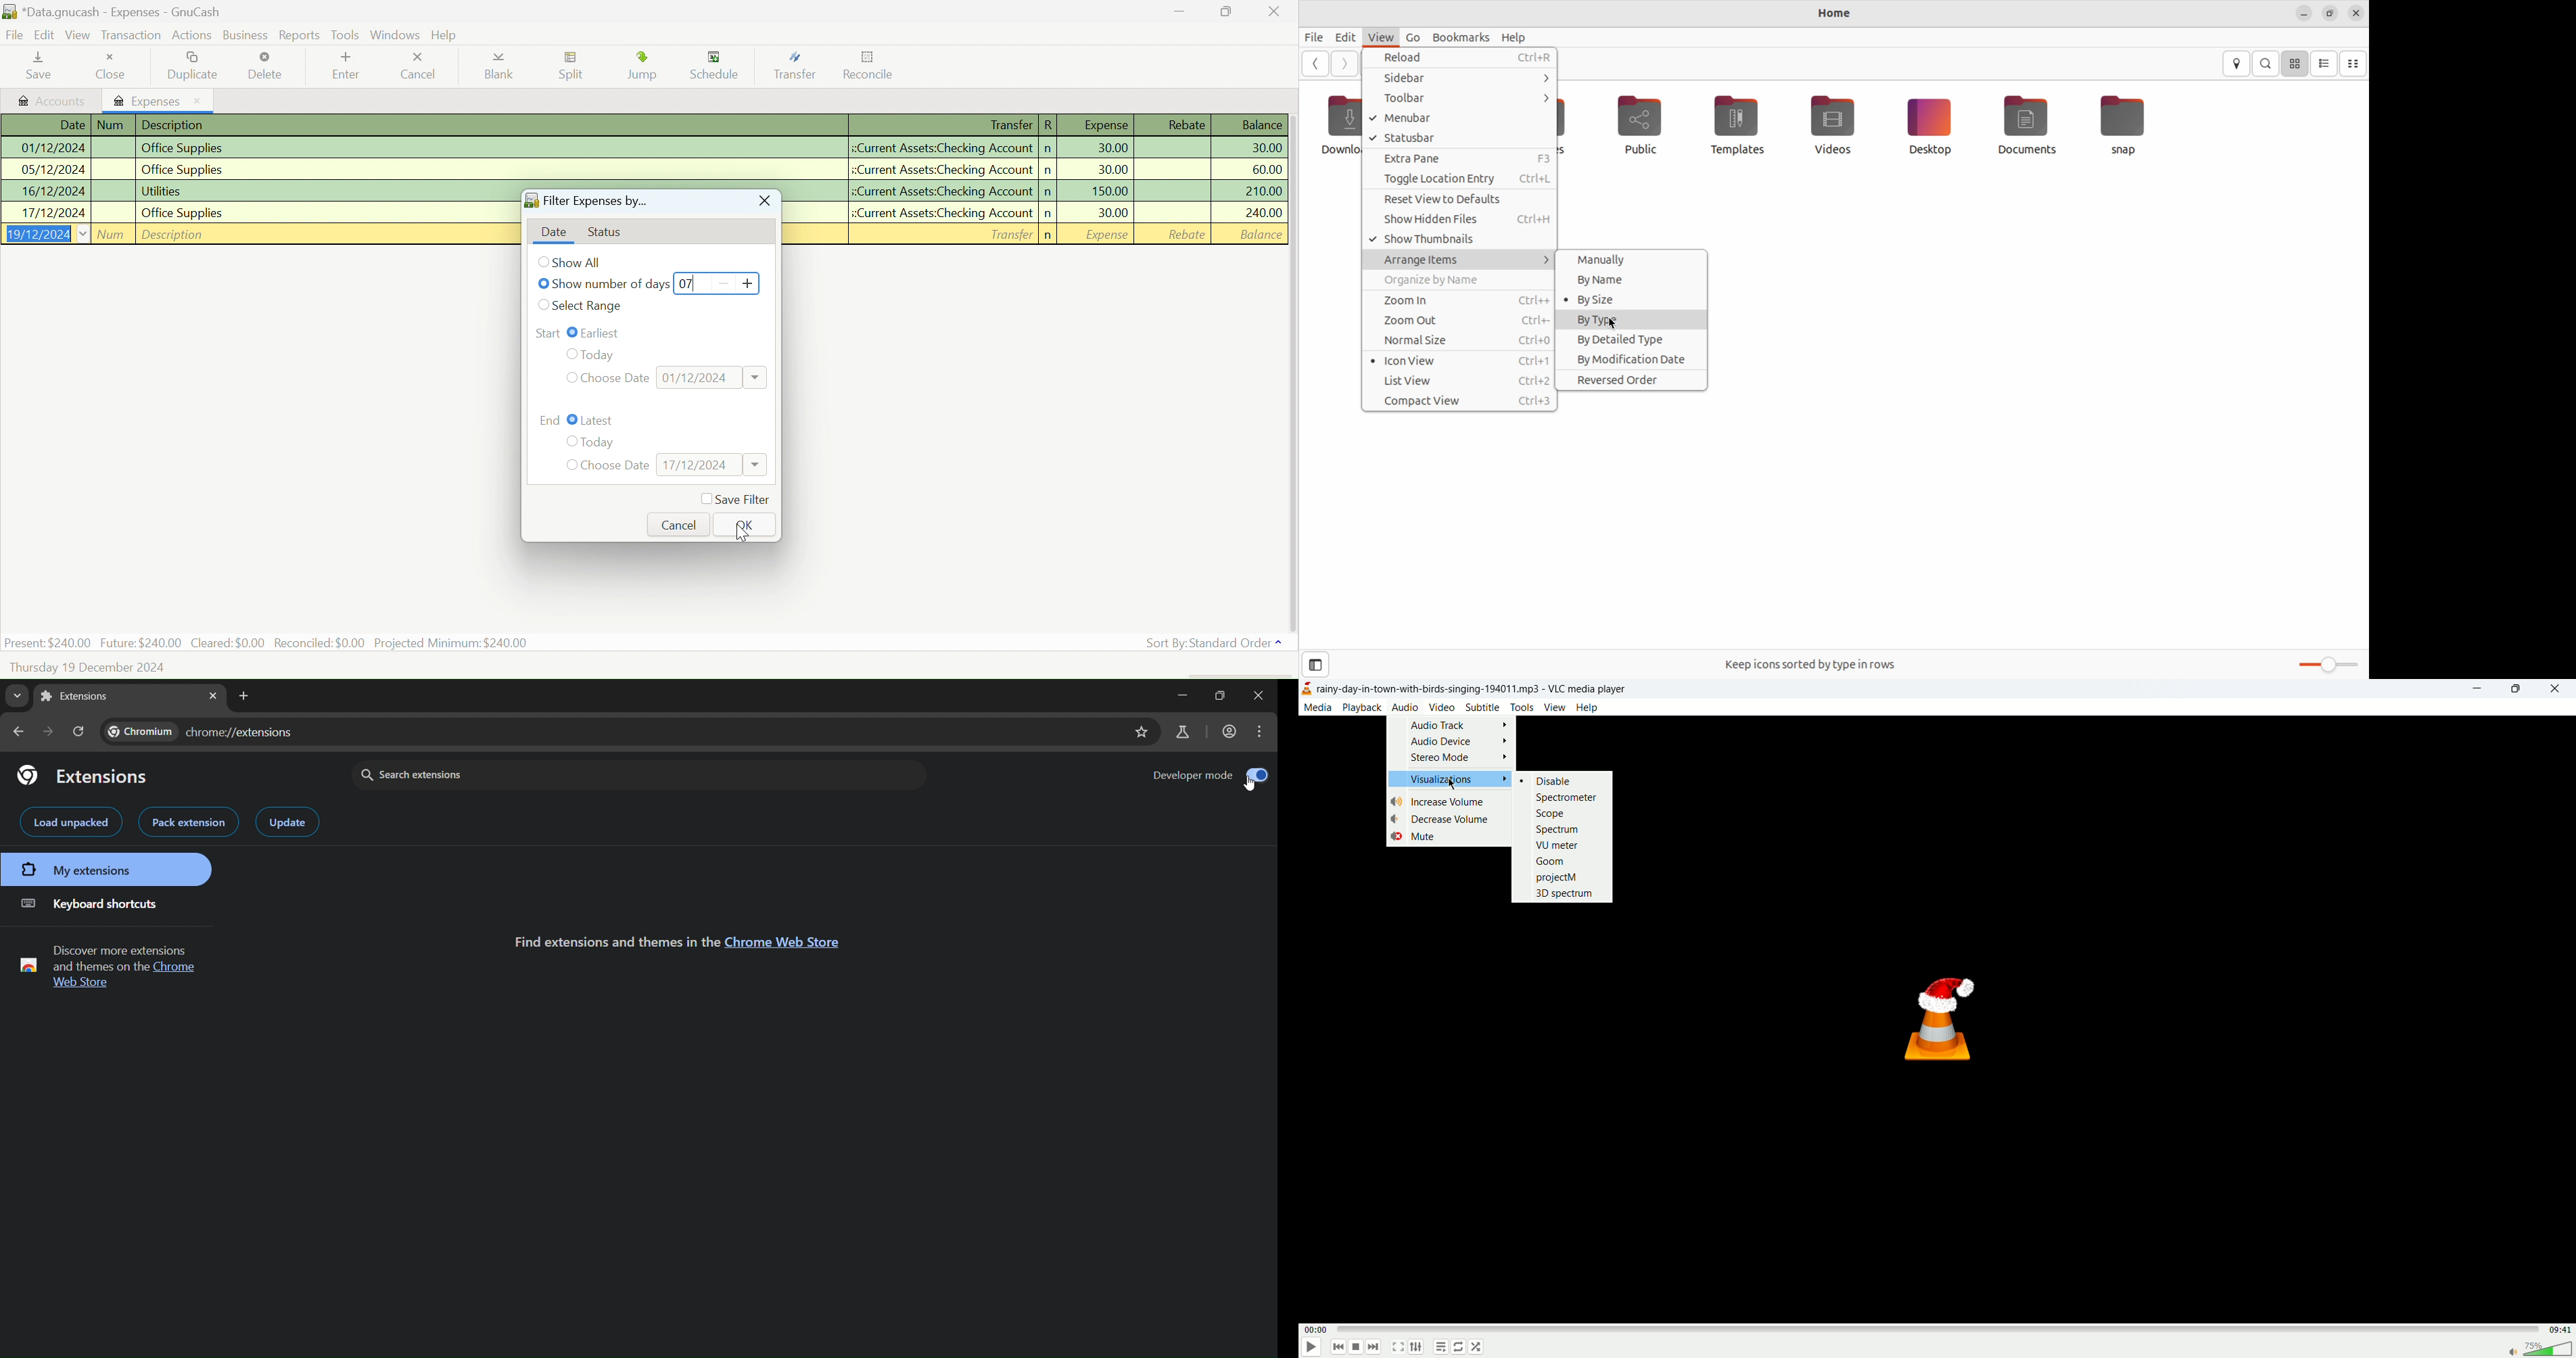 The height and width of the screenshot is (1372, 2576). Describe the element at coordinates (2324, 64) in the screenshot. I see `list view` at that location.